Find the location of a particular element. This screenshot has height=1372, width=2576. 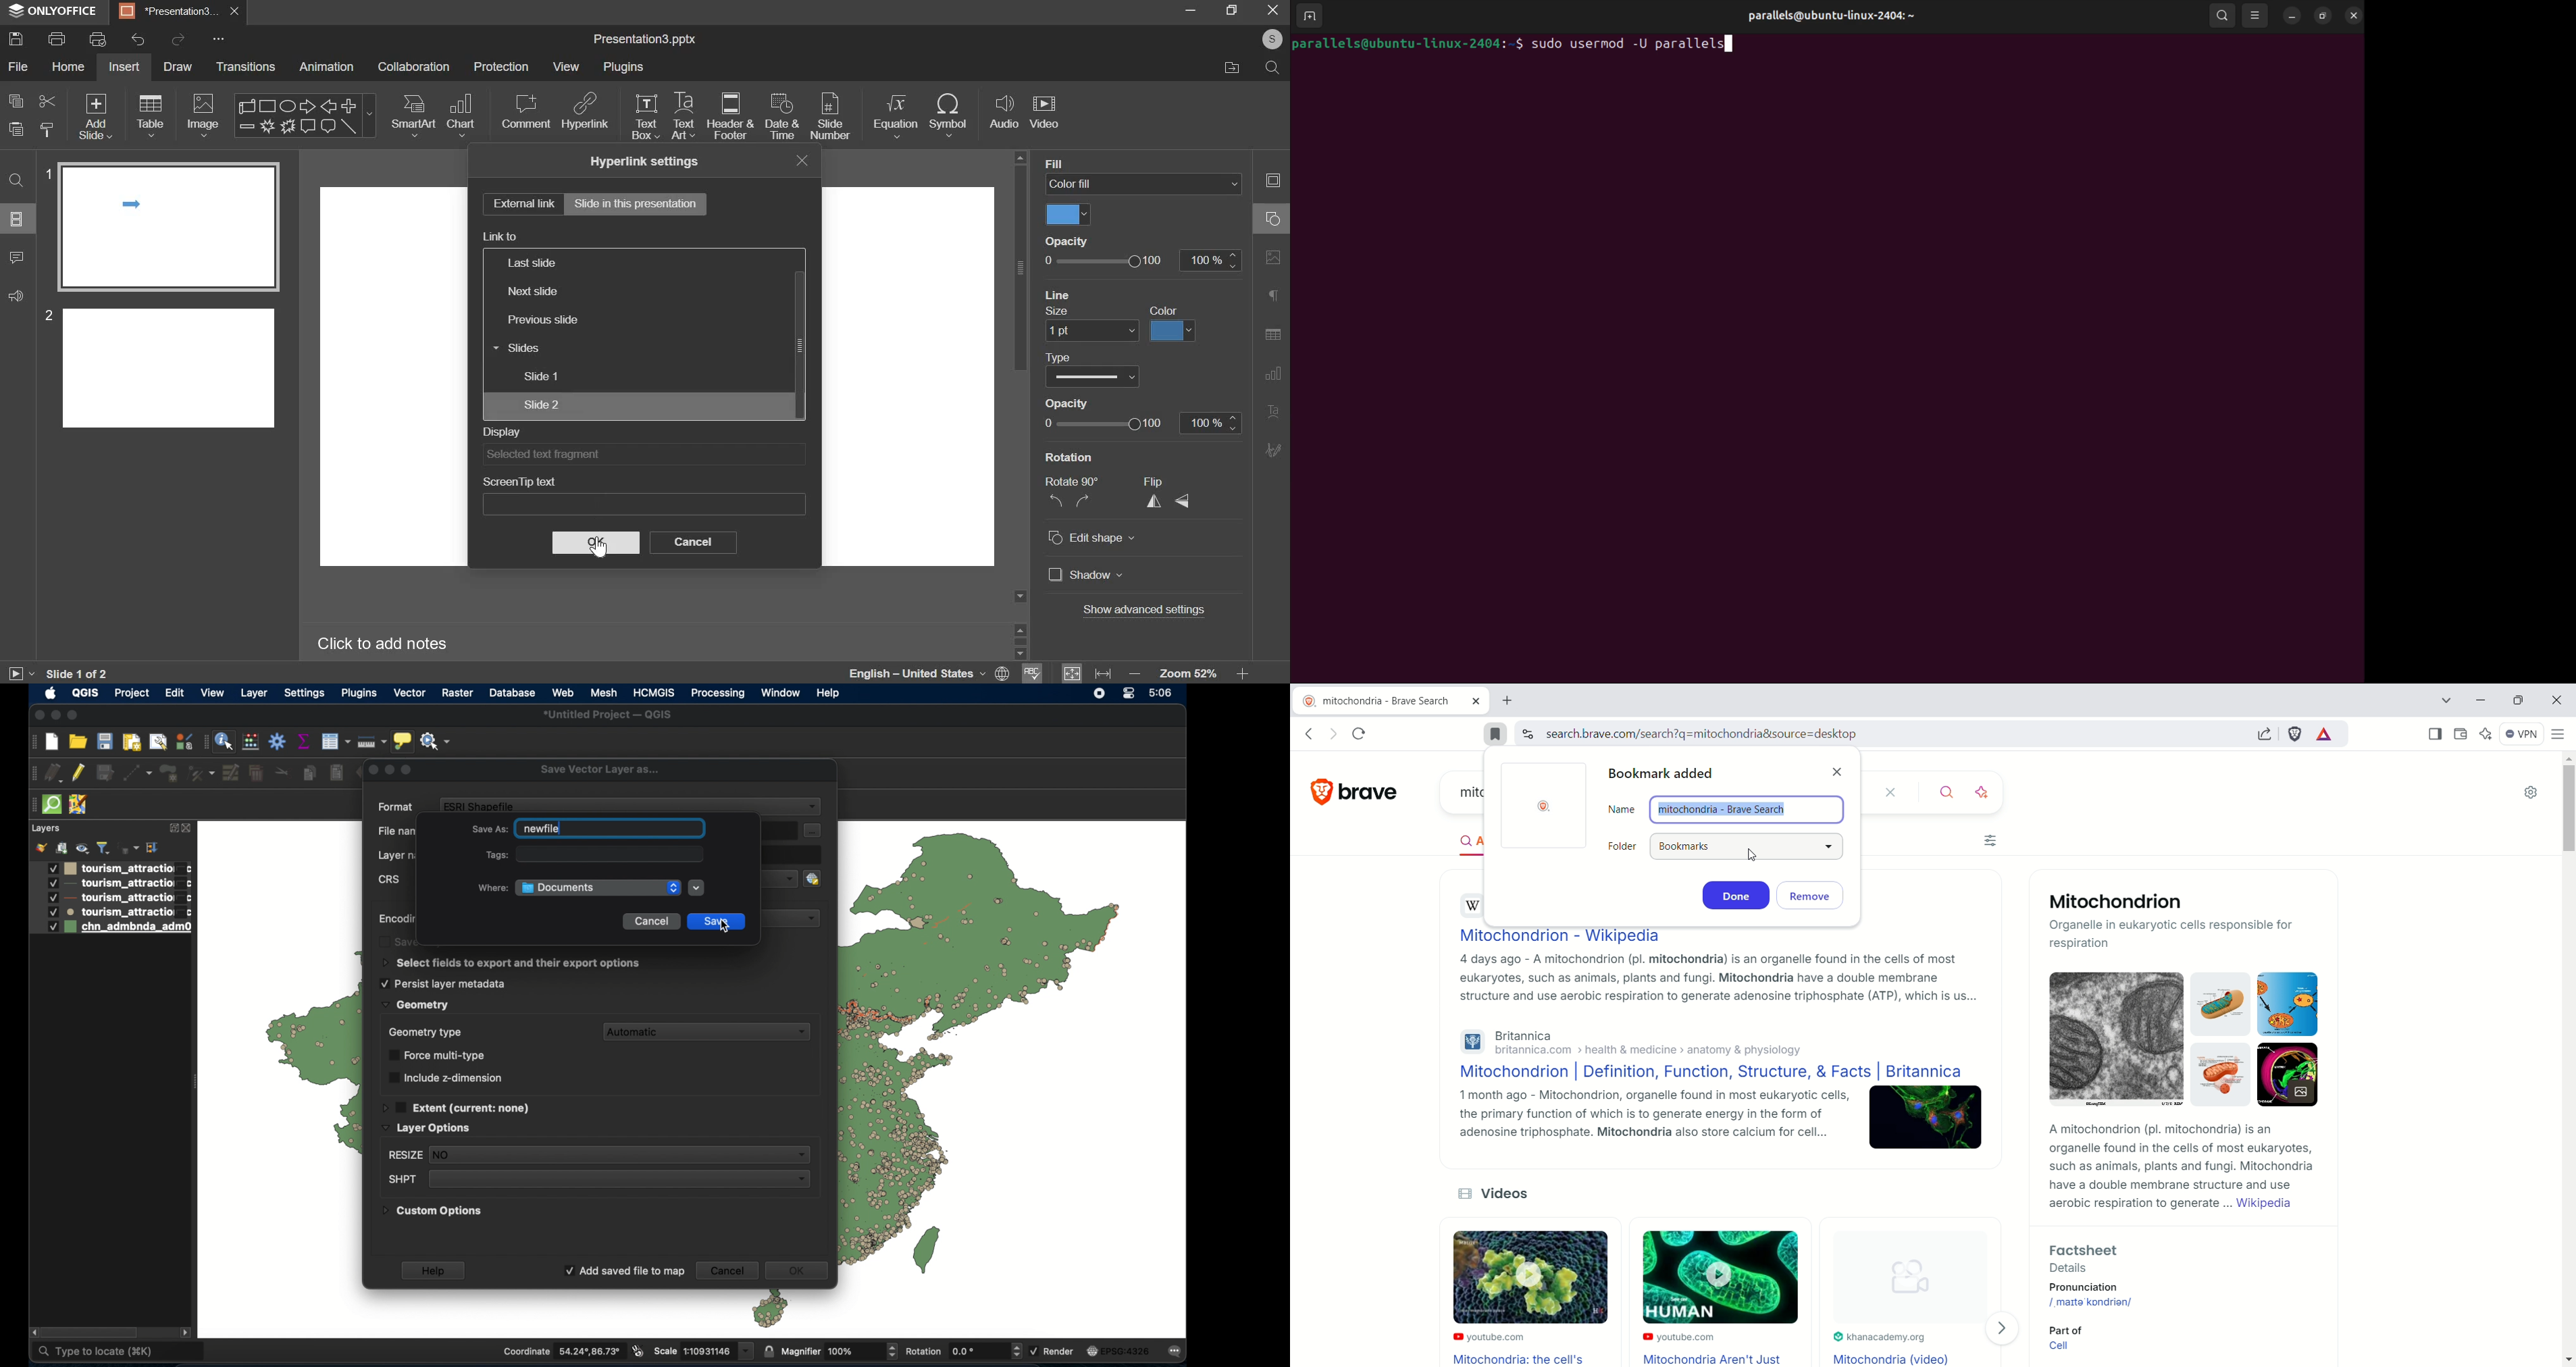

collaboration is located at coordinates (414, 66).